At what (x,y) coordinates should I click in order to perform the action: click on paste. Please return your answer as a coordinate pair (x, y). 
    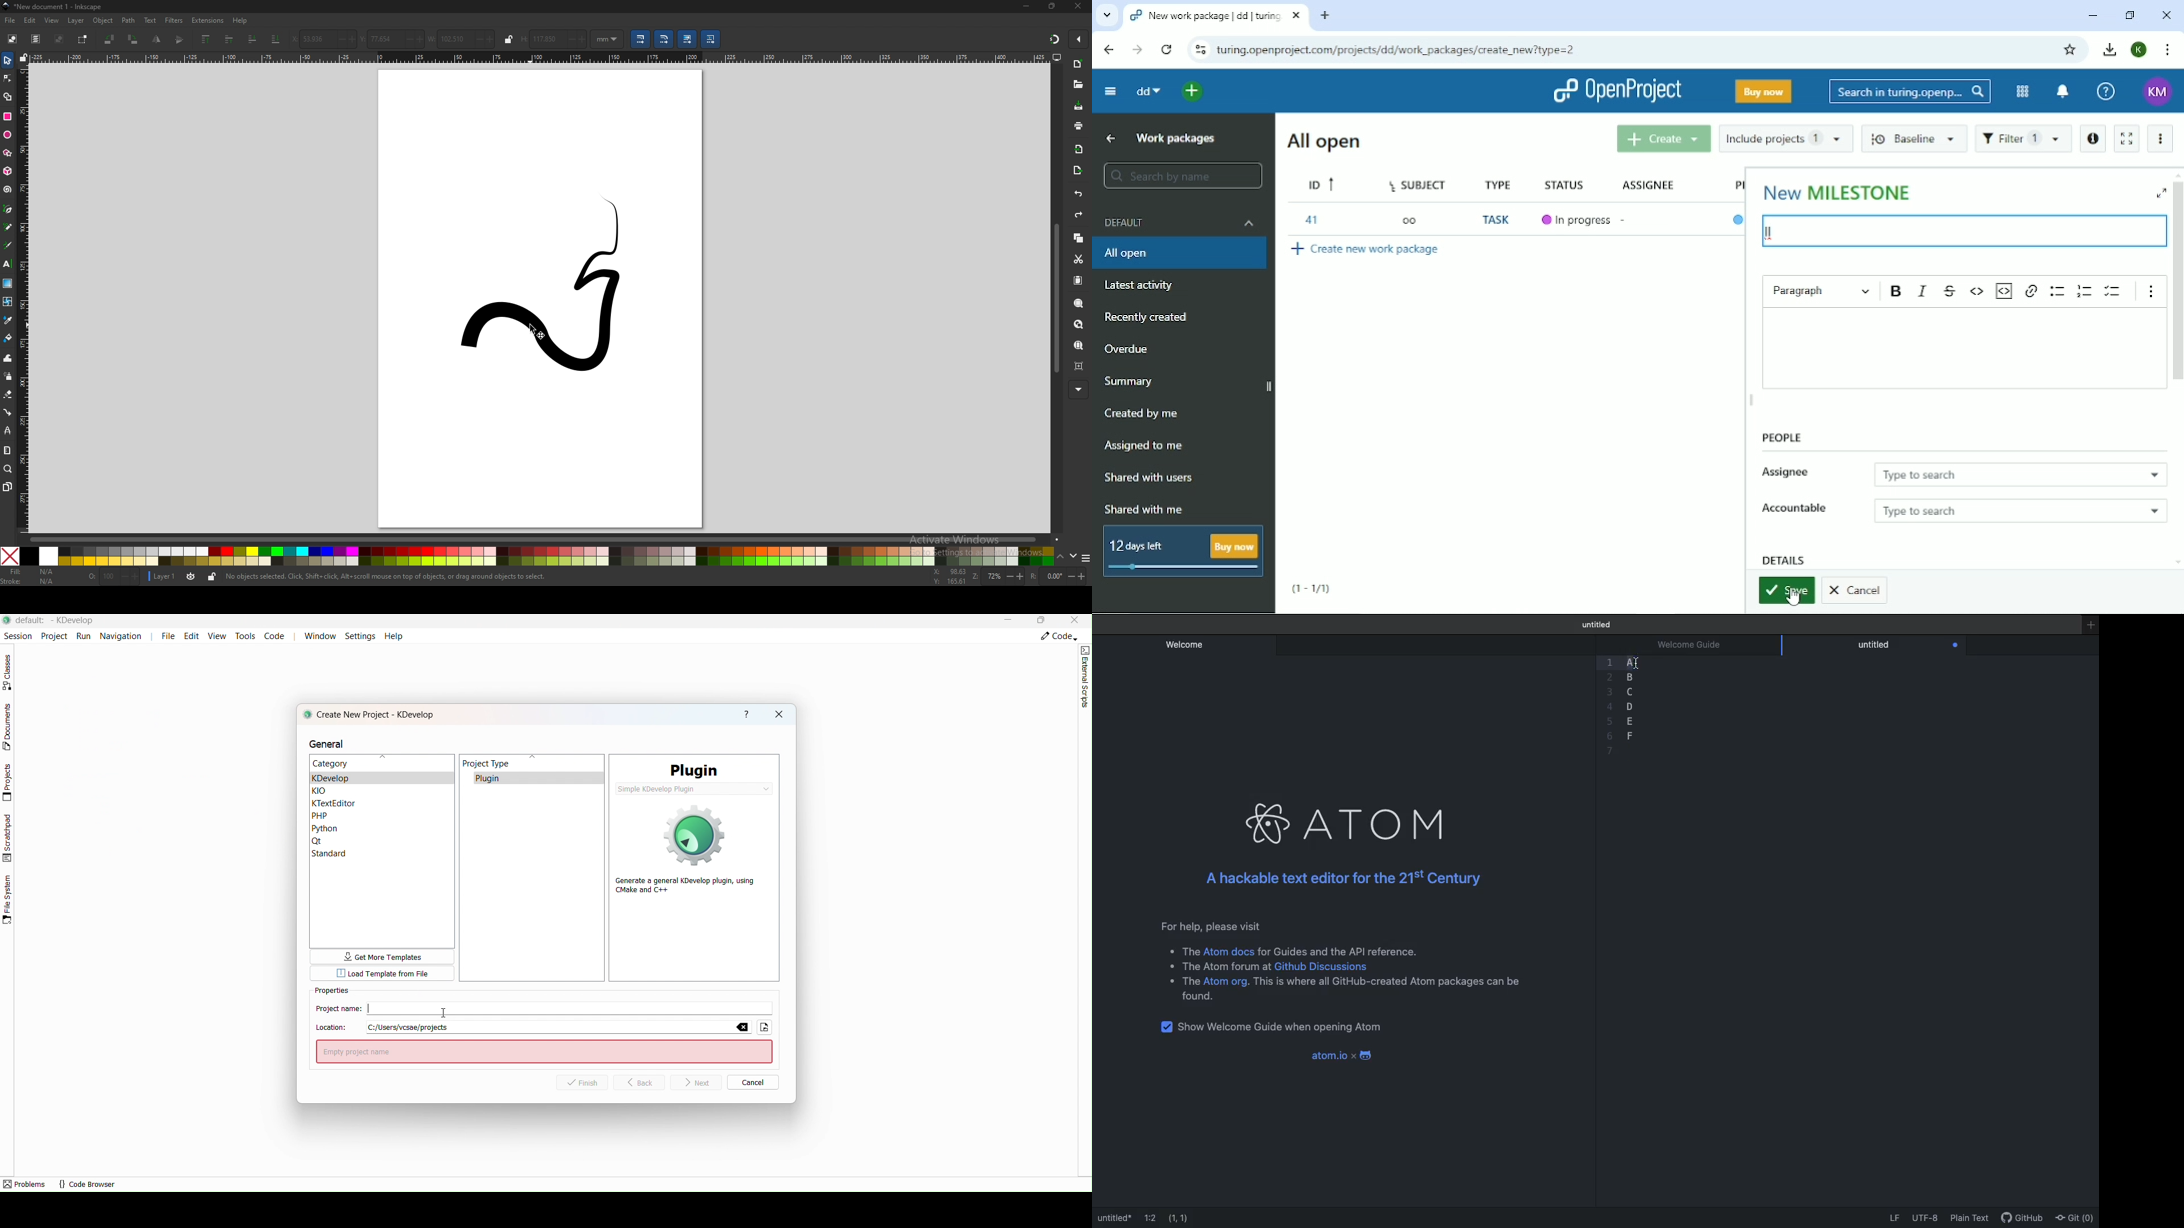
    Looking at the image, I should click on (1079, 282).